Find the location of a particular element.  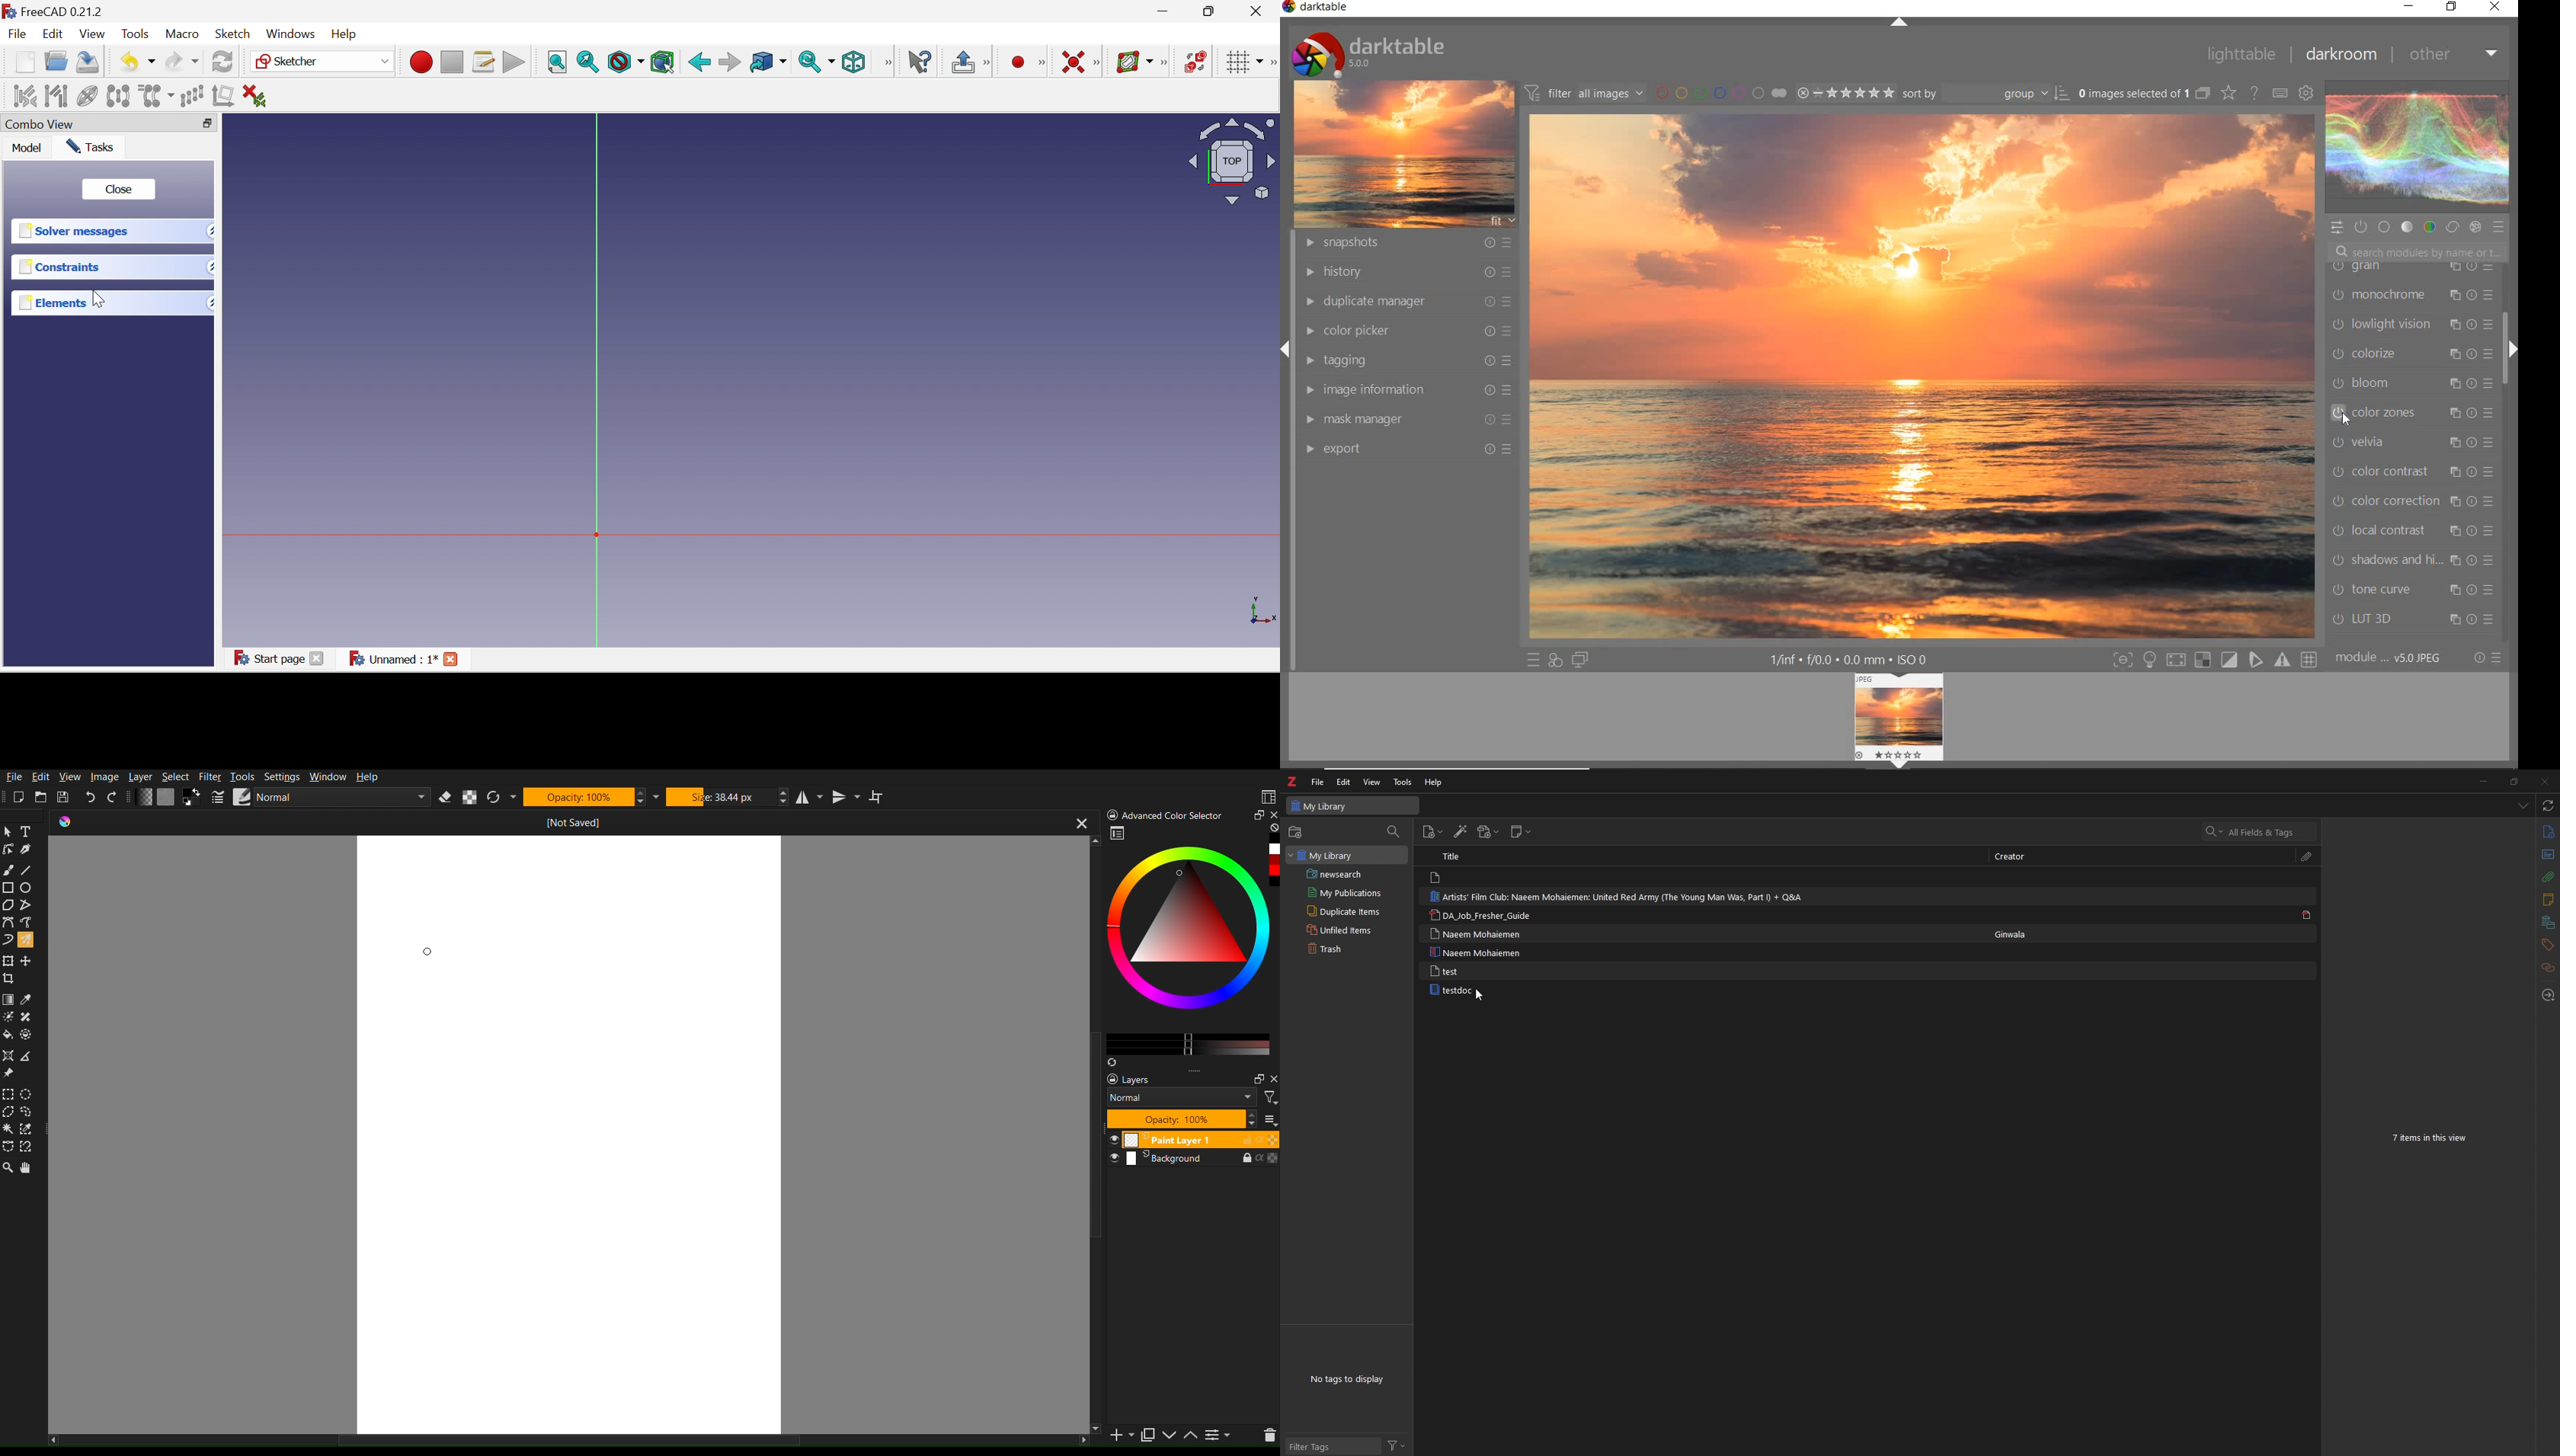

Open is located at coordinates (54, 60).